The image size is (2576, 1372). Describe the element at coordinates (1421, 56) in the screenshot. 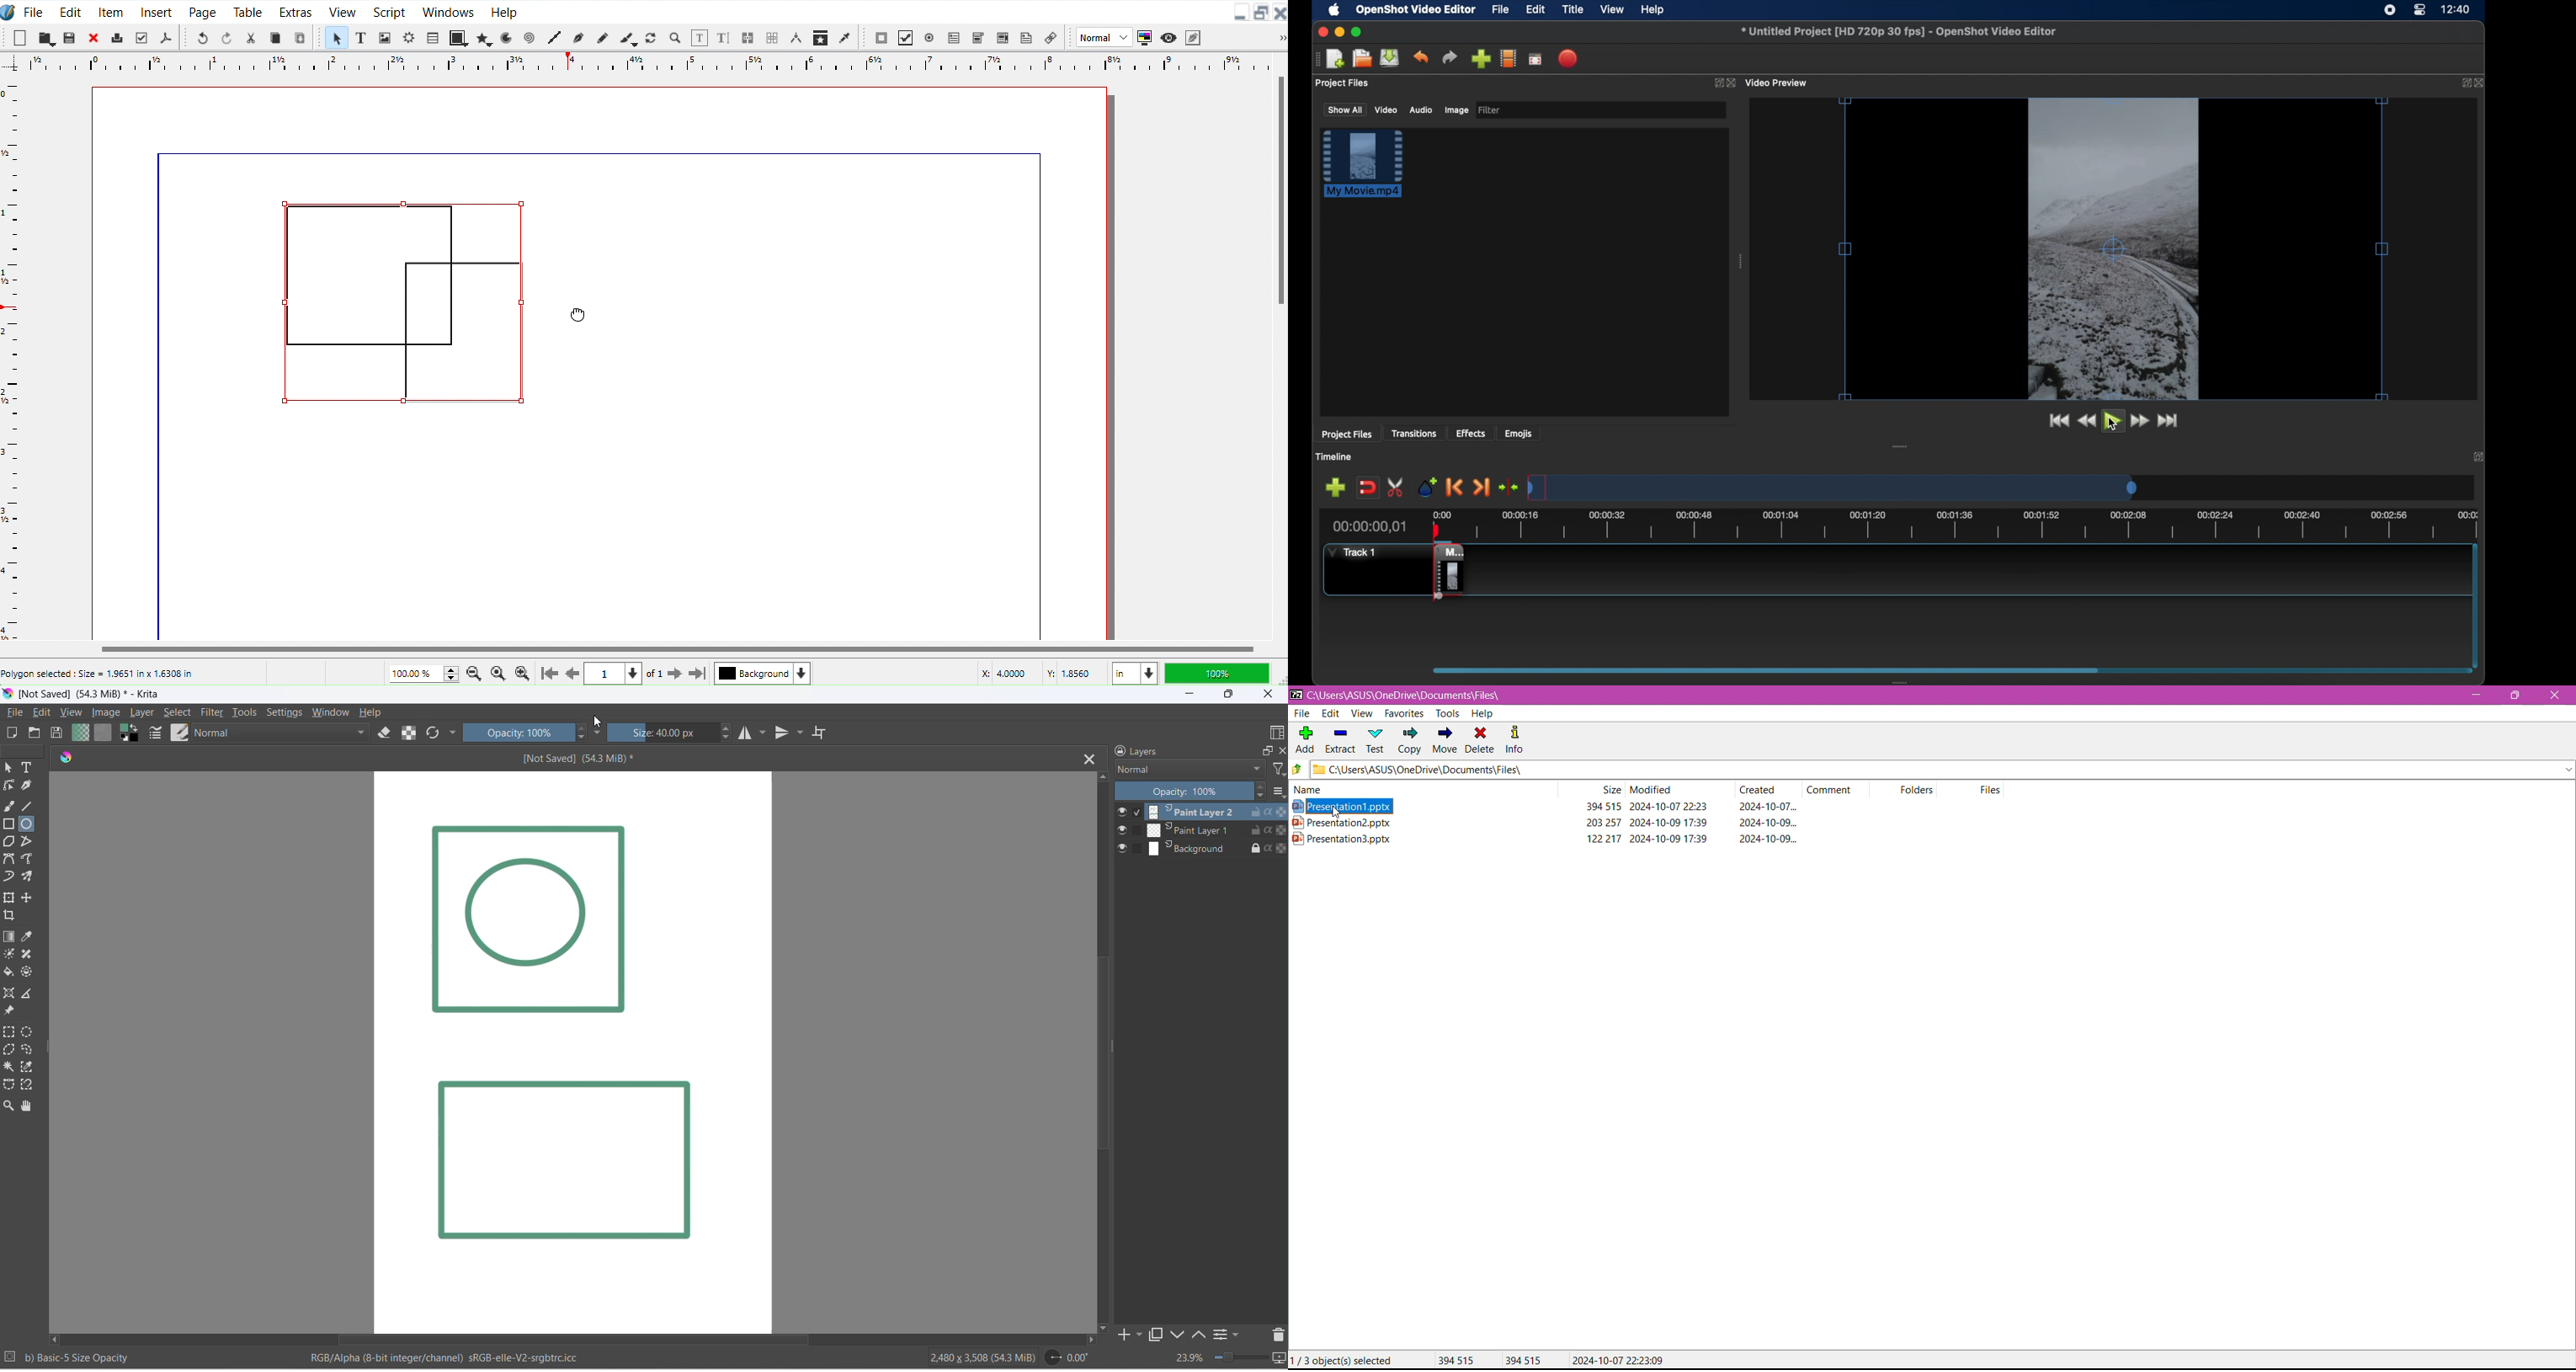

I see `undo` at that location.